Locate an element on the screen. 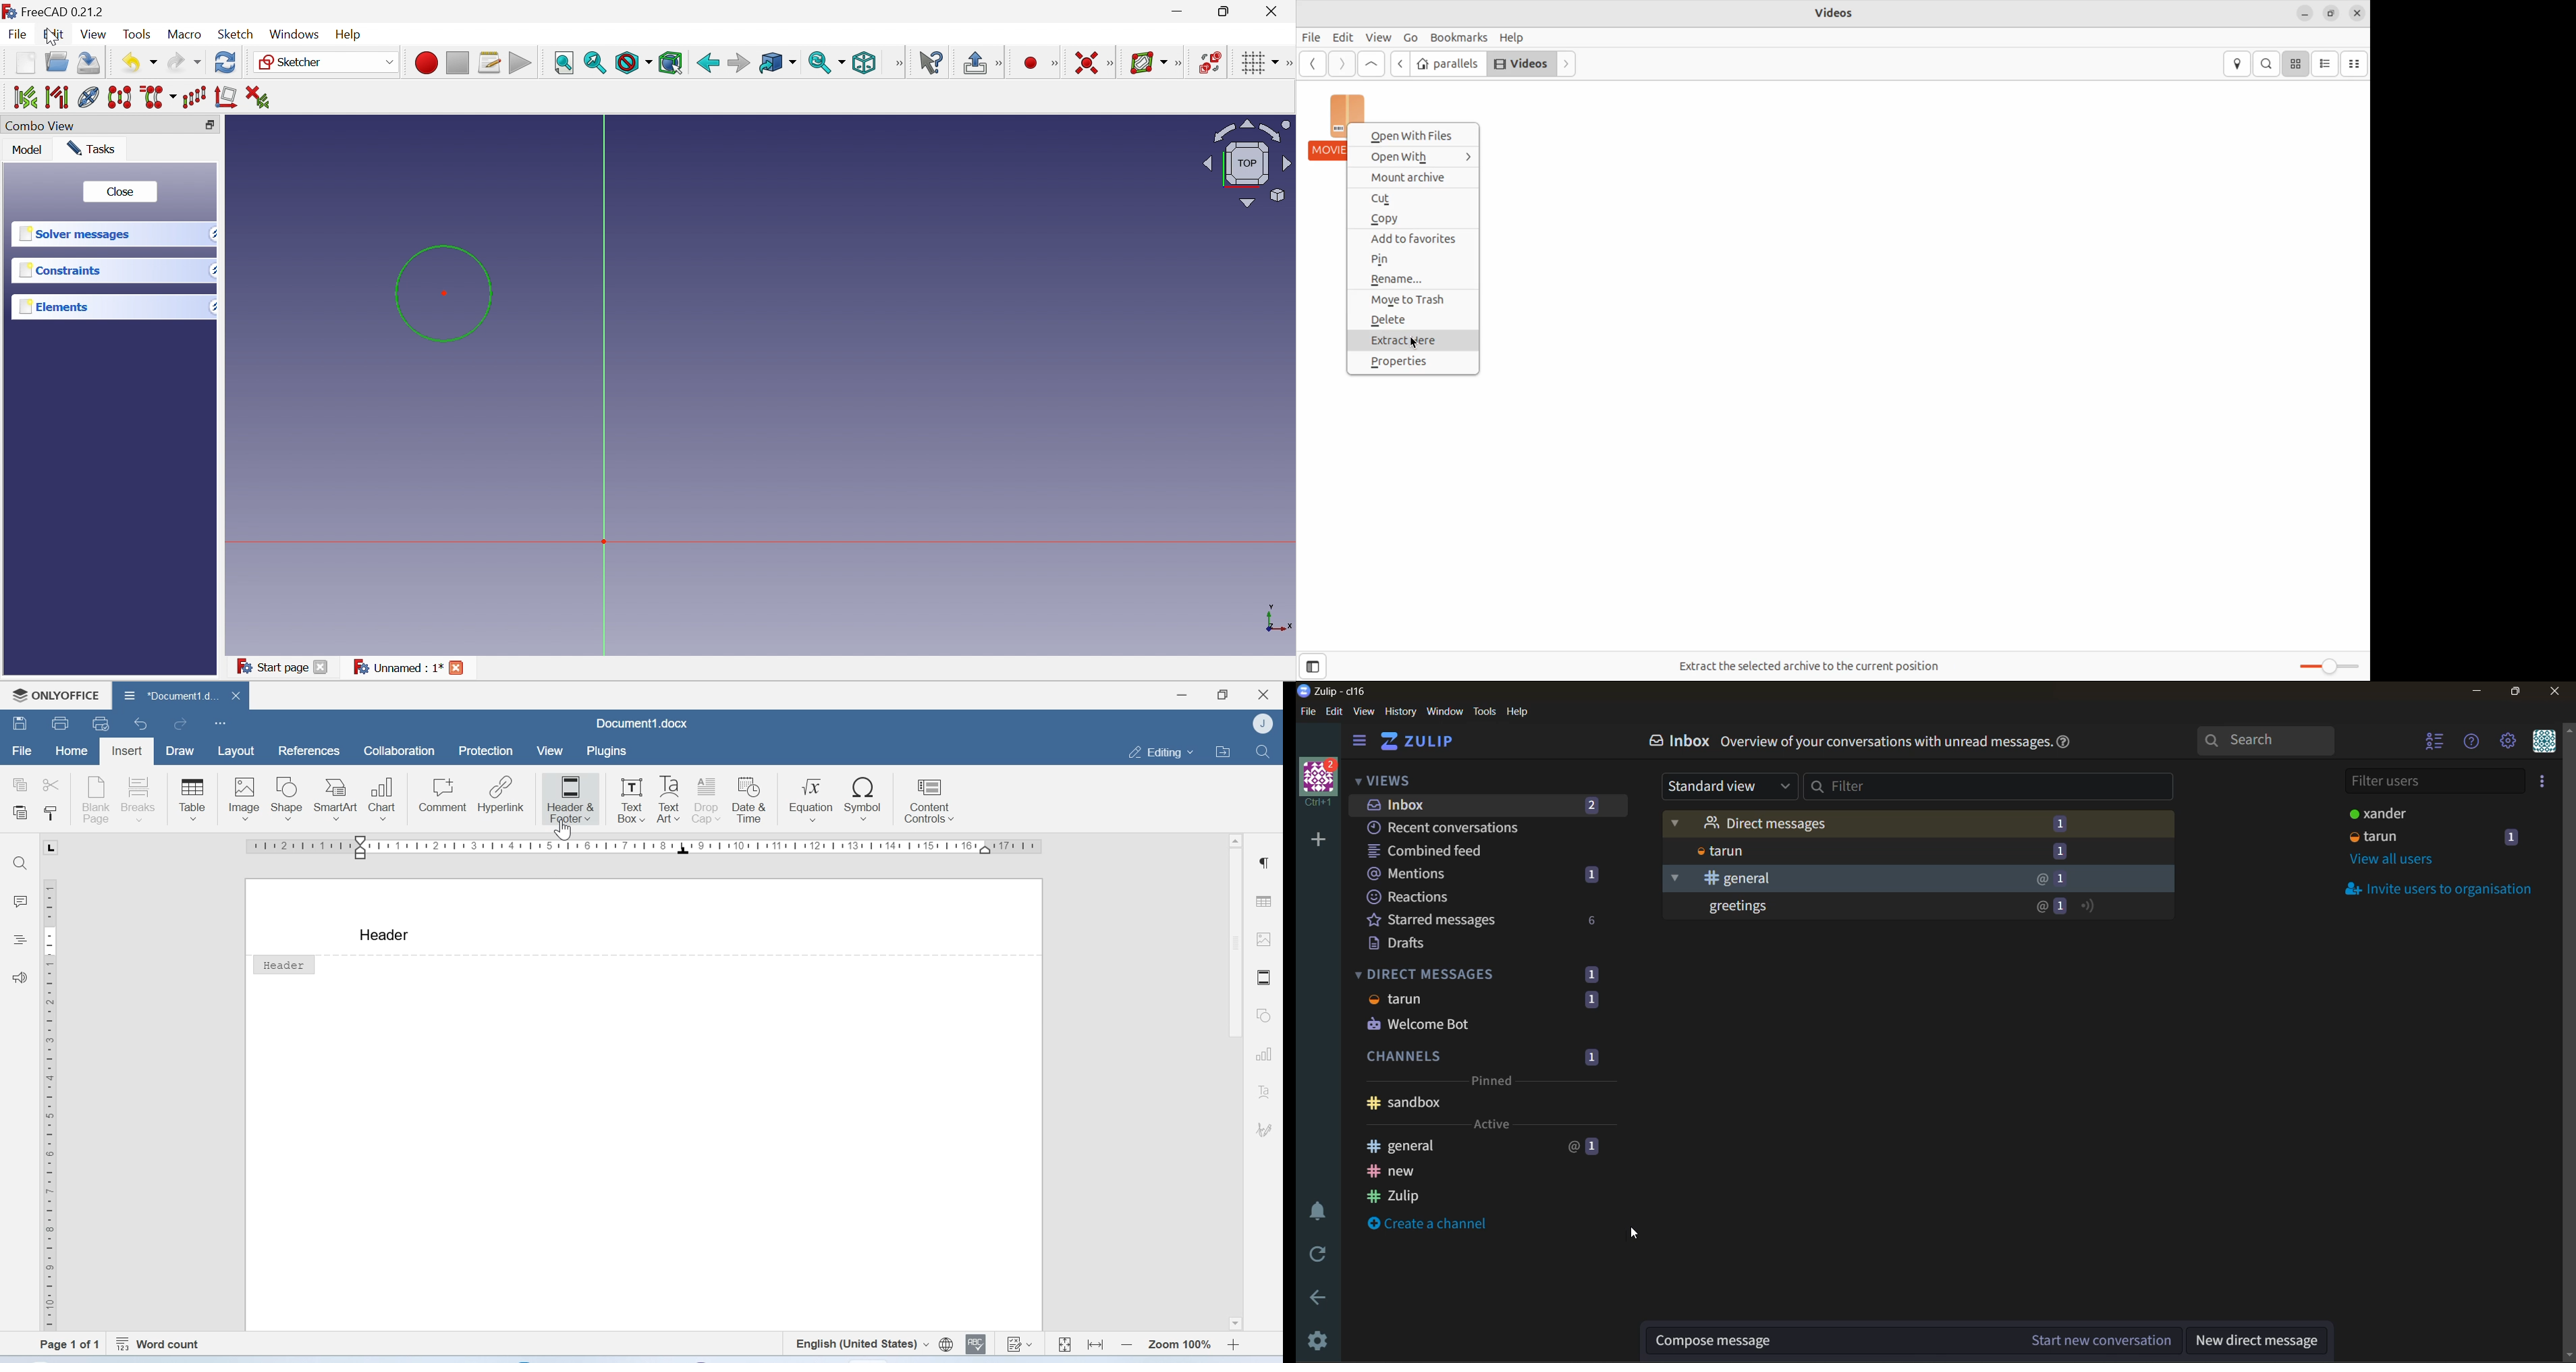 The image size is (2576, 1372). x, y, z axis is located at coordinates (1278, 616).